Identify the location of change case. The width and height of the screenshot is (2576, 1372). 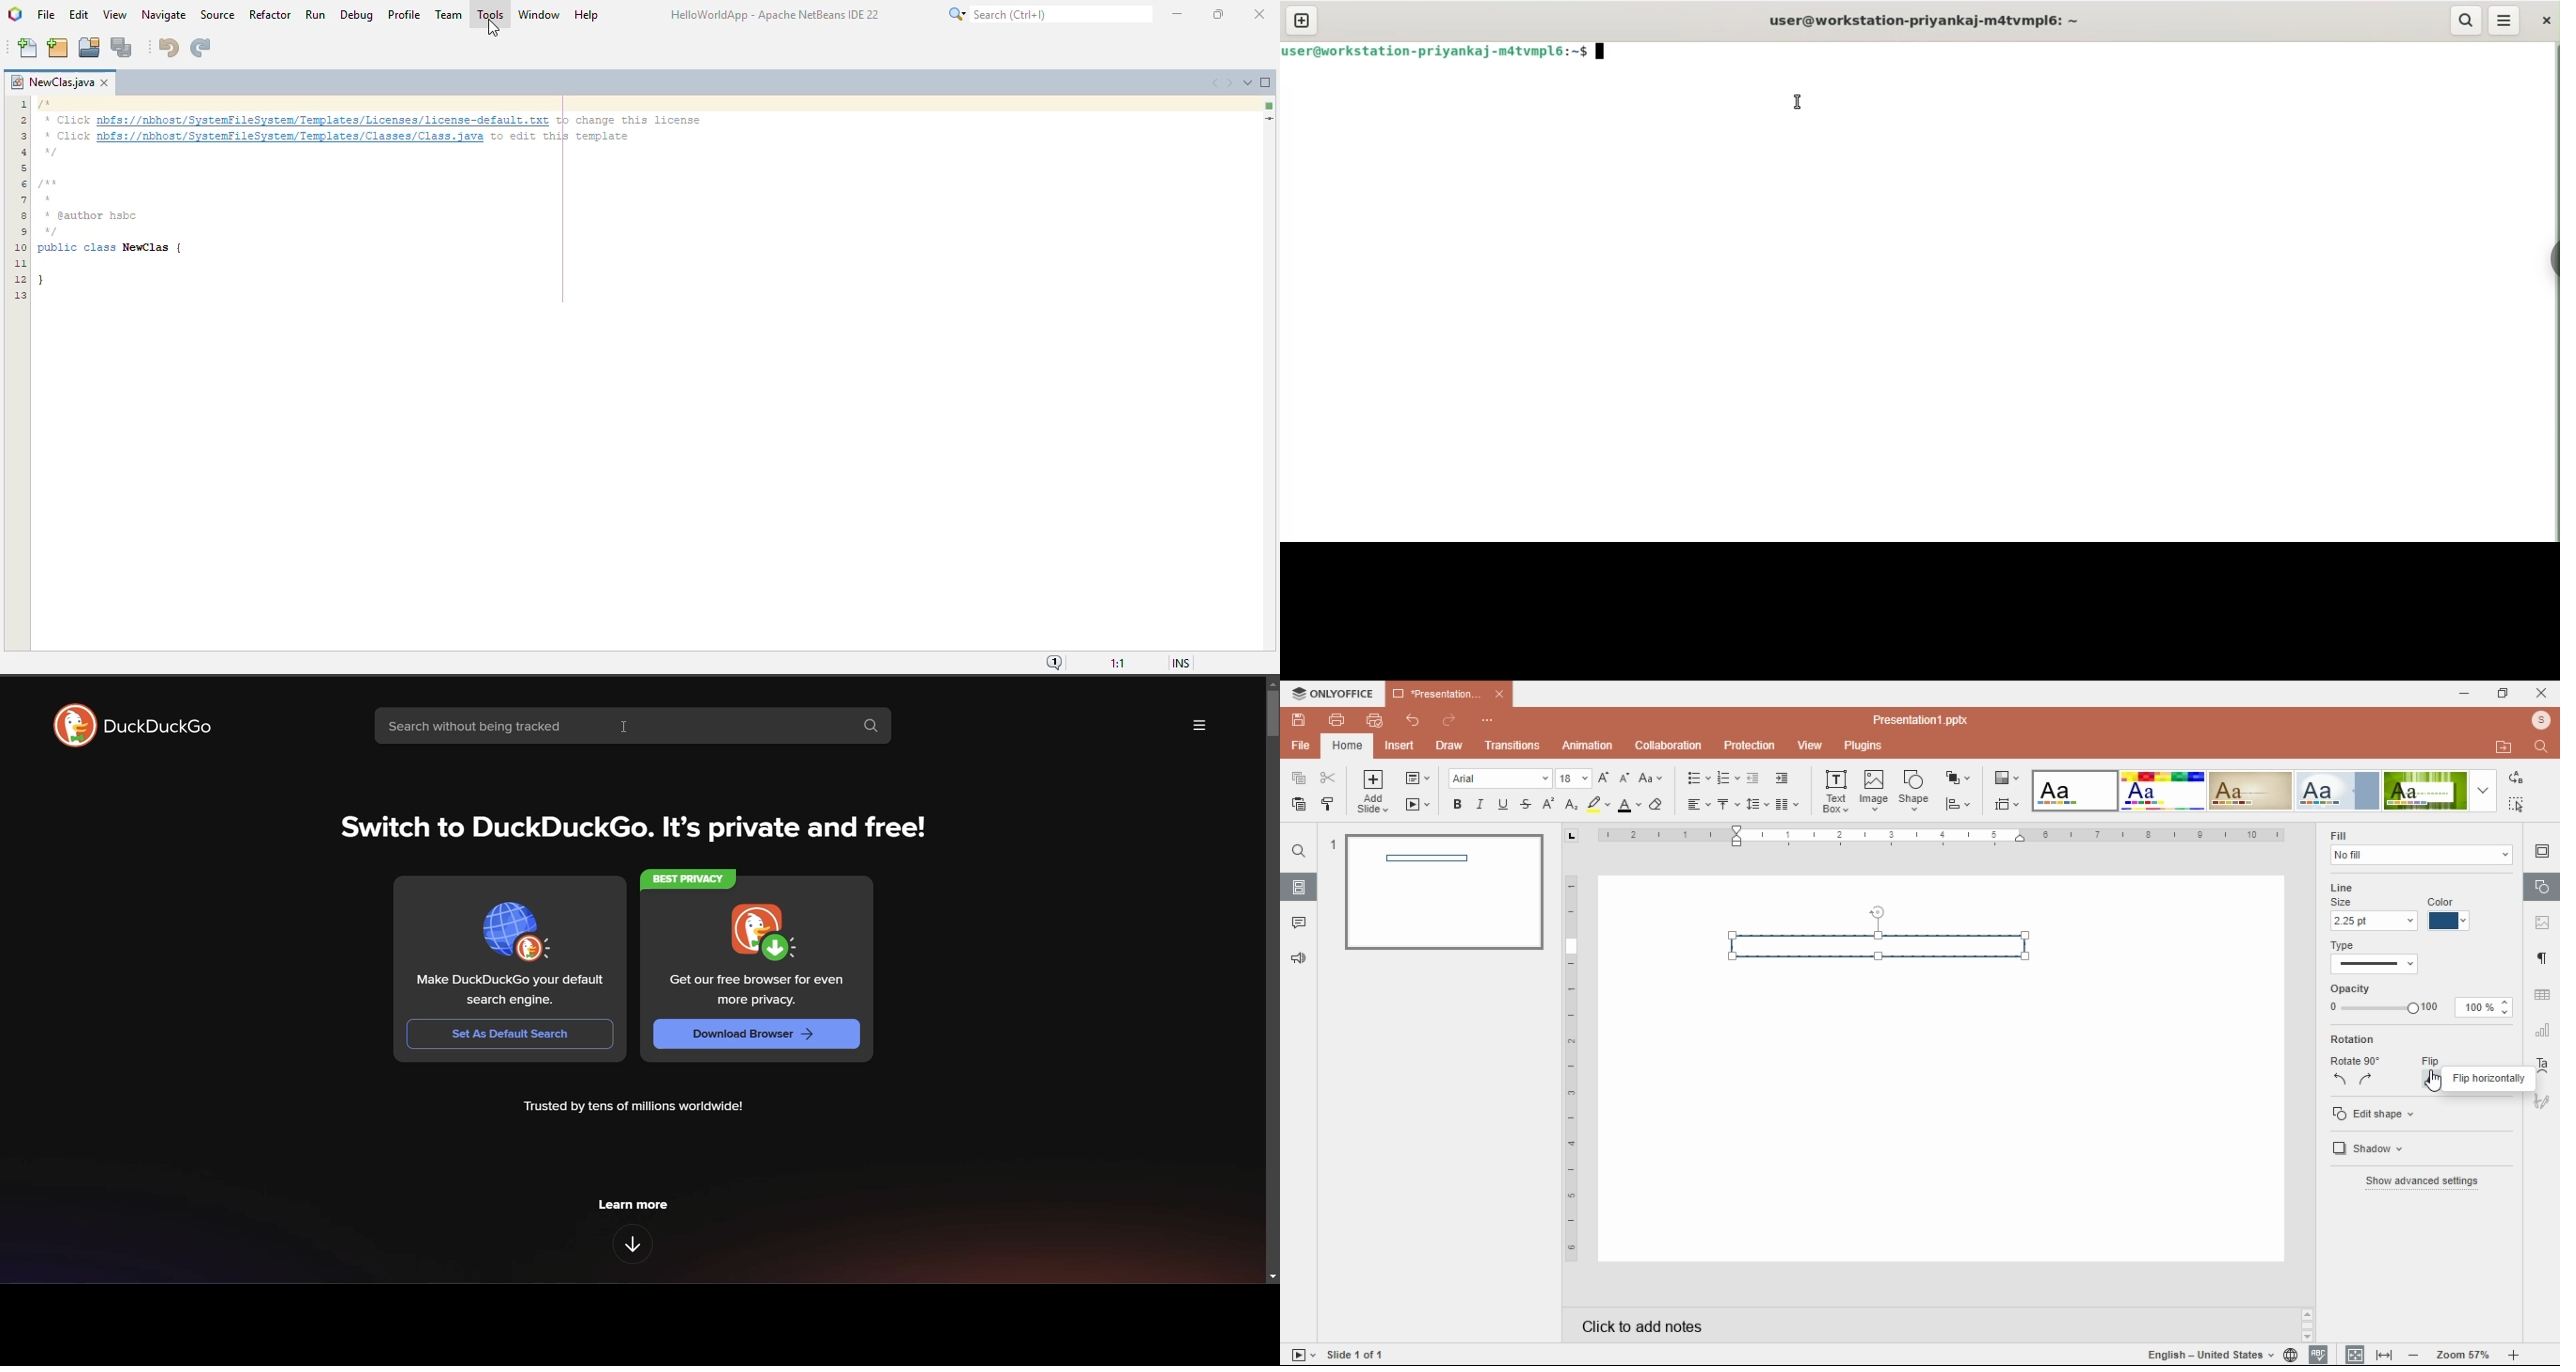
(1650, 778).